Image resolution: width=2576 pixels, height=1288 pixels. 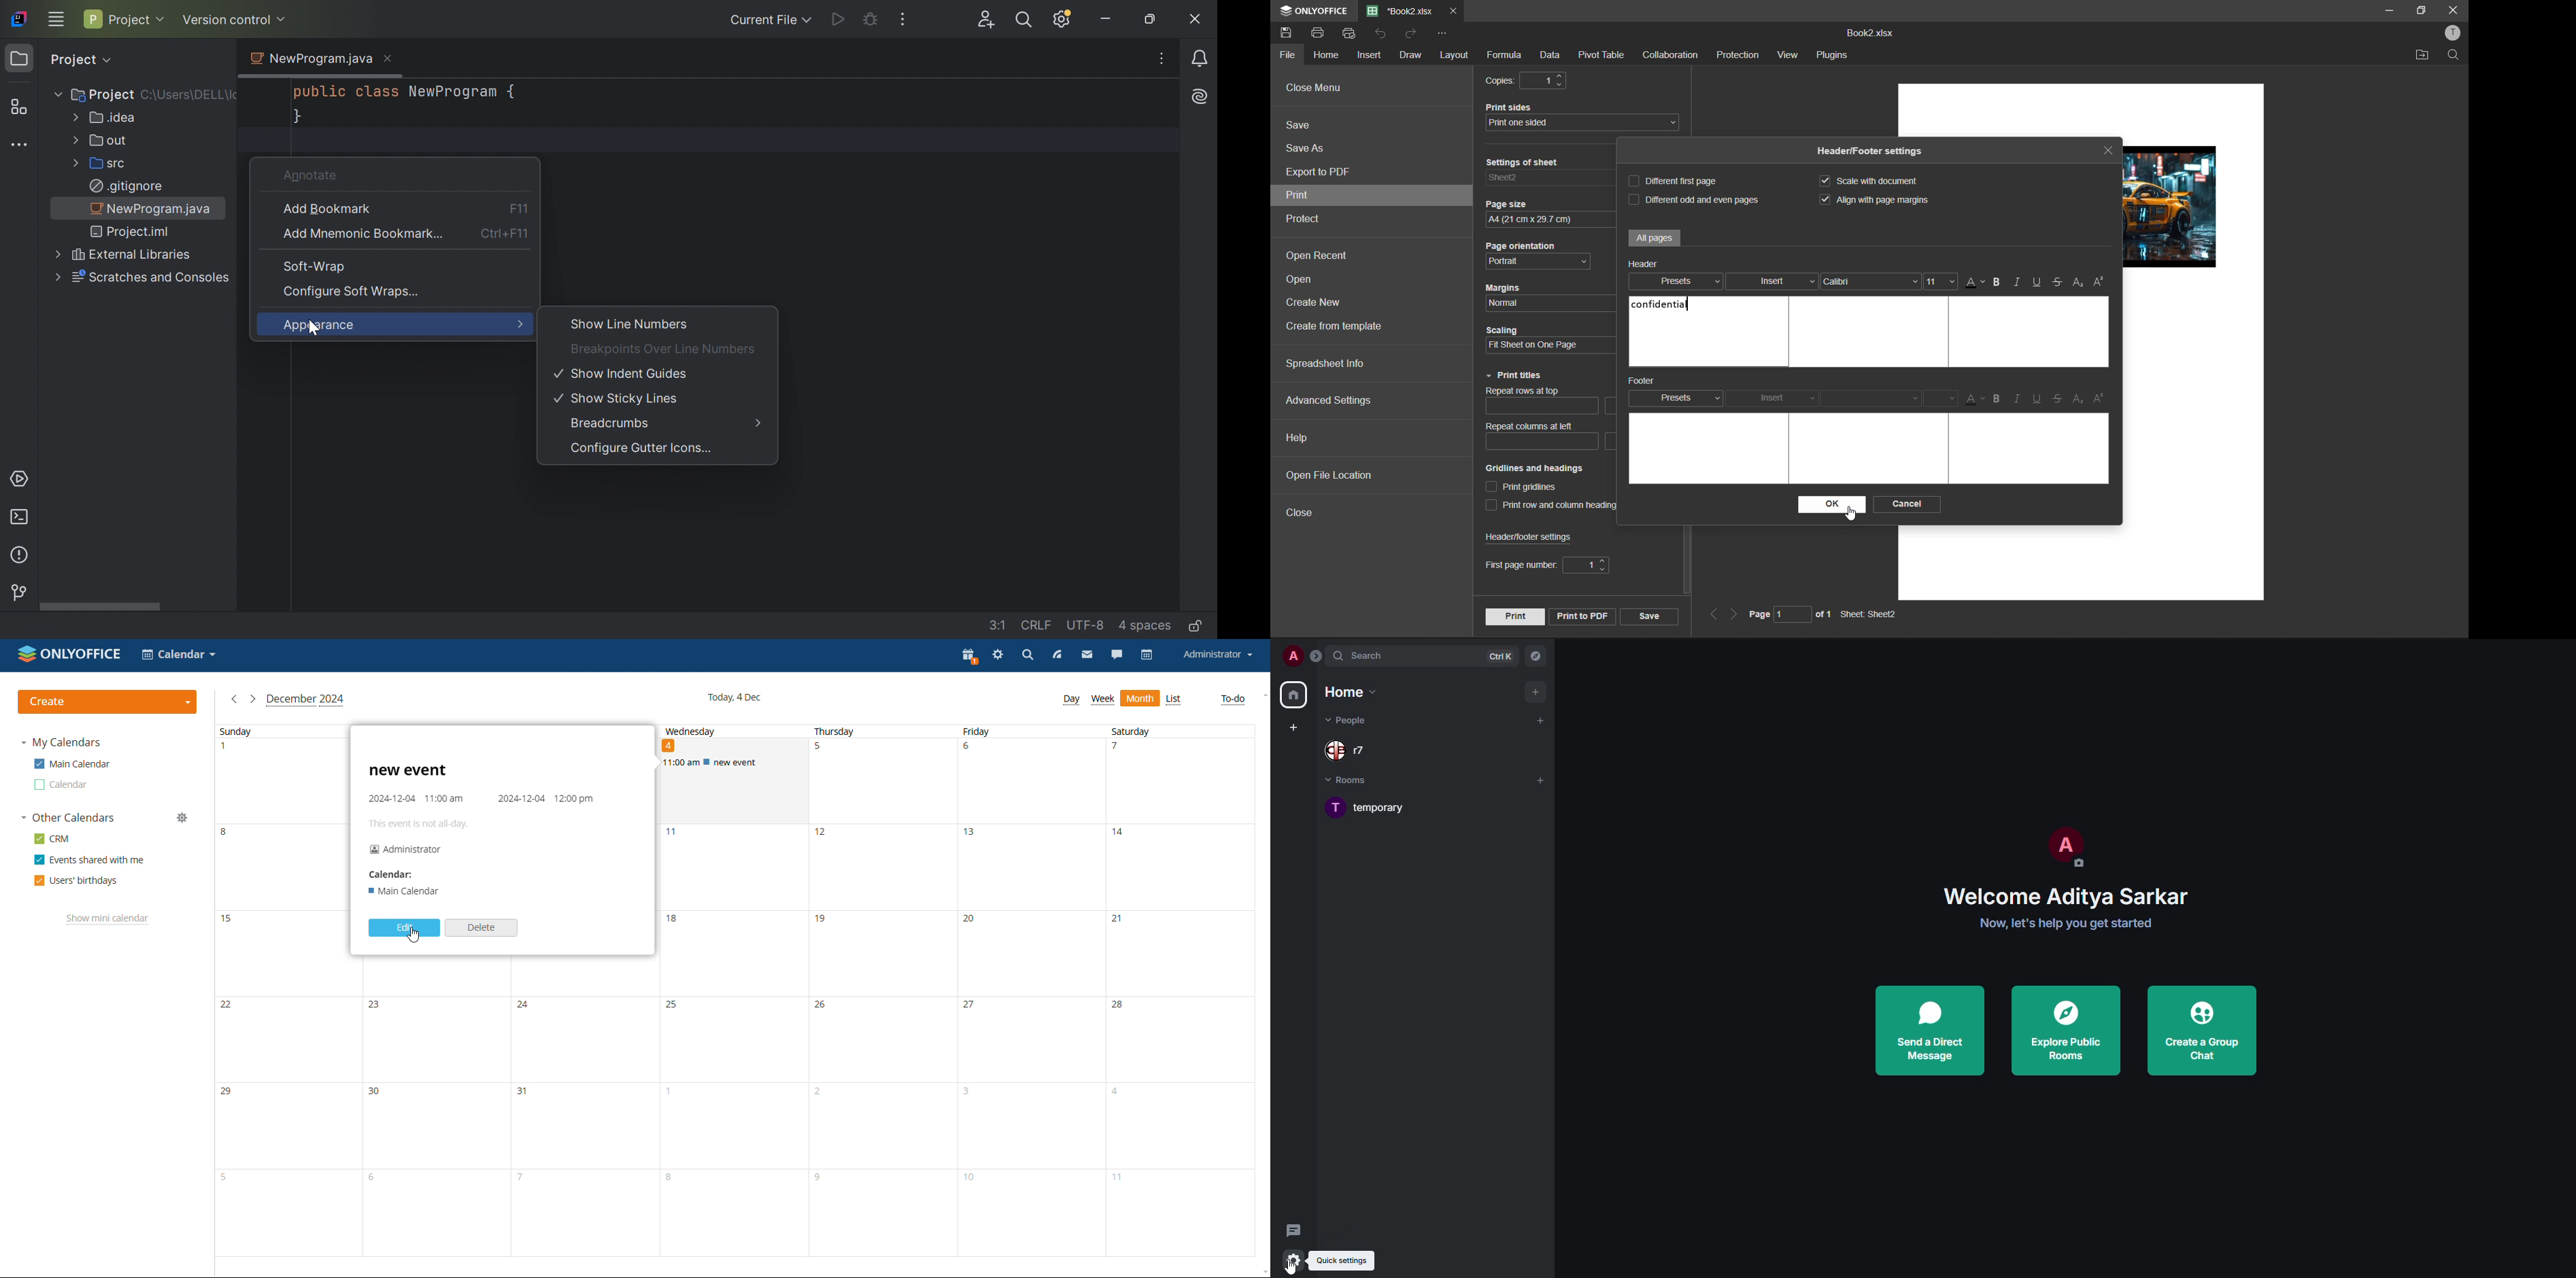 What do you see at coordinates (1296, 1258) in the screenshot?
I see `quick settings` at bounding box center [1296, 1258].